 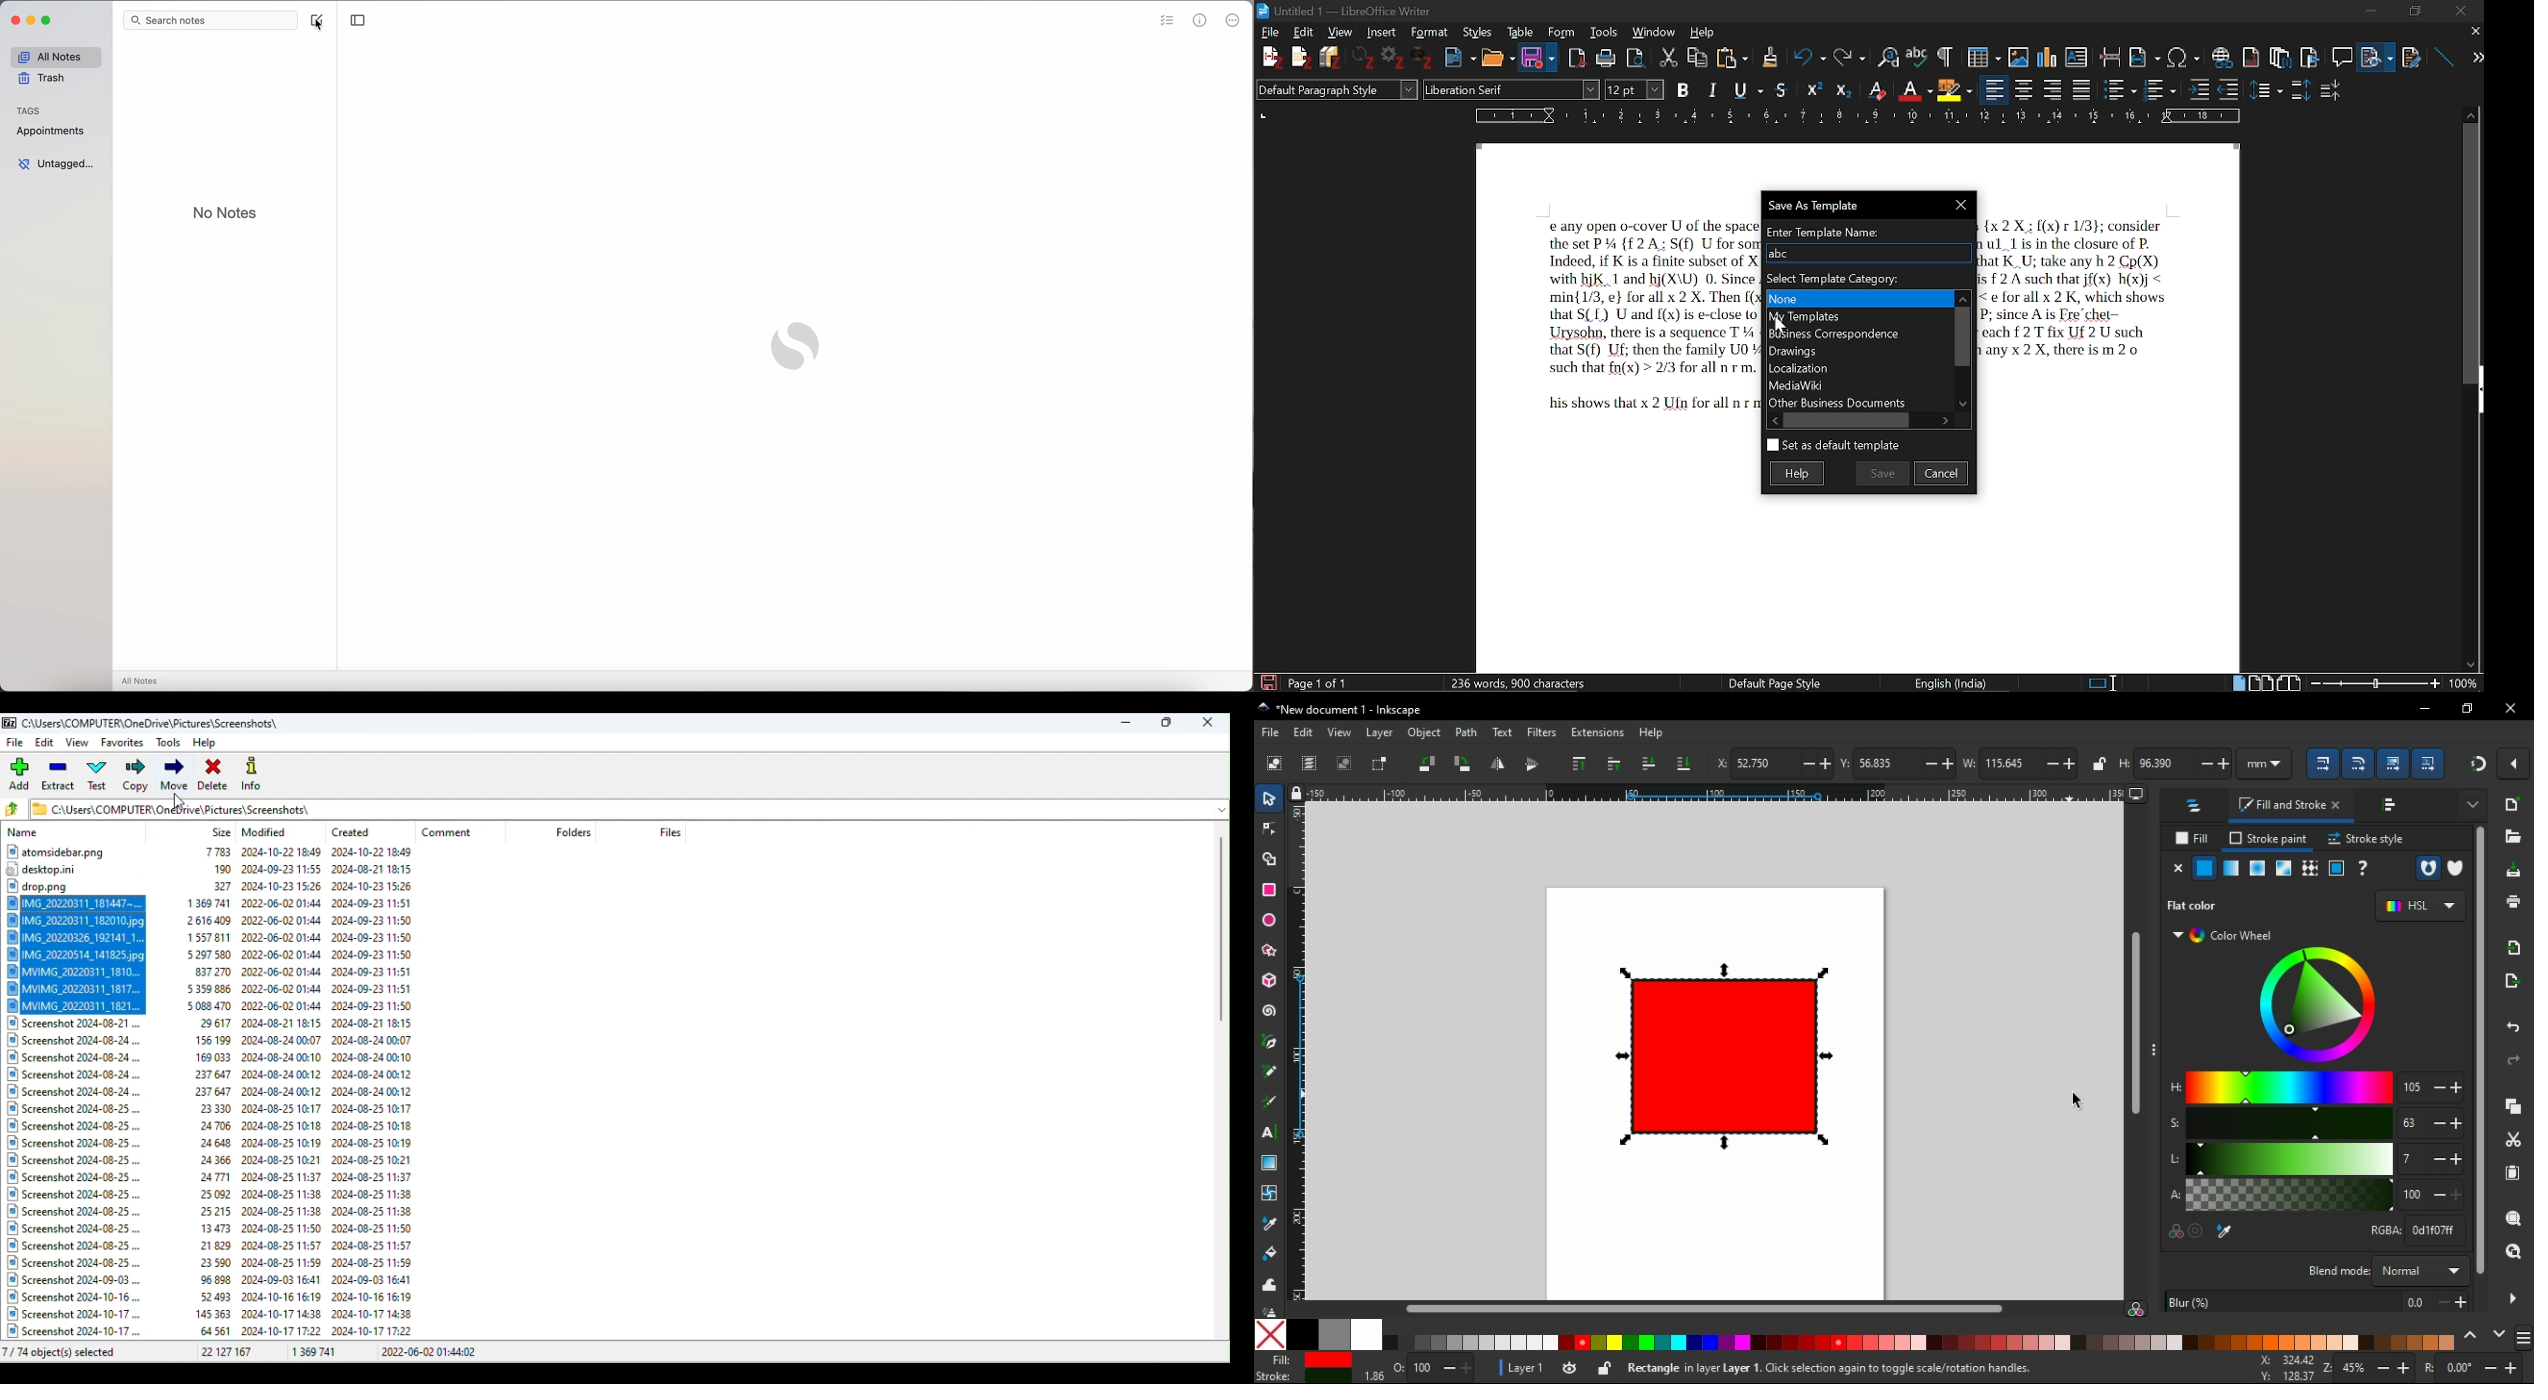 What do you see at coordinates (1476, 33) in the screenshot?
I see `Styles` at bounding box center [1476, 33].